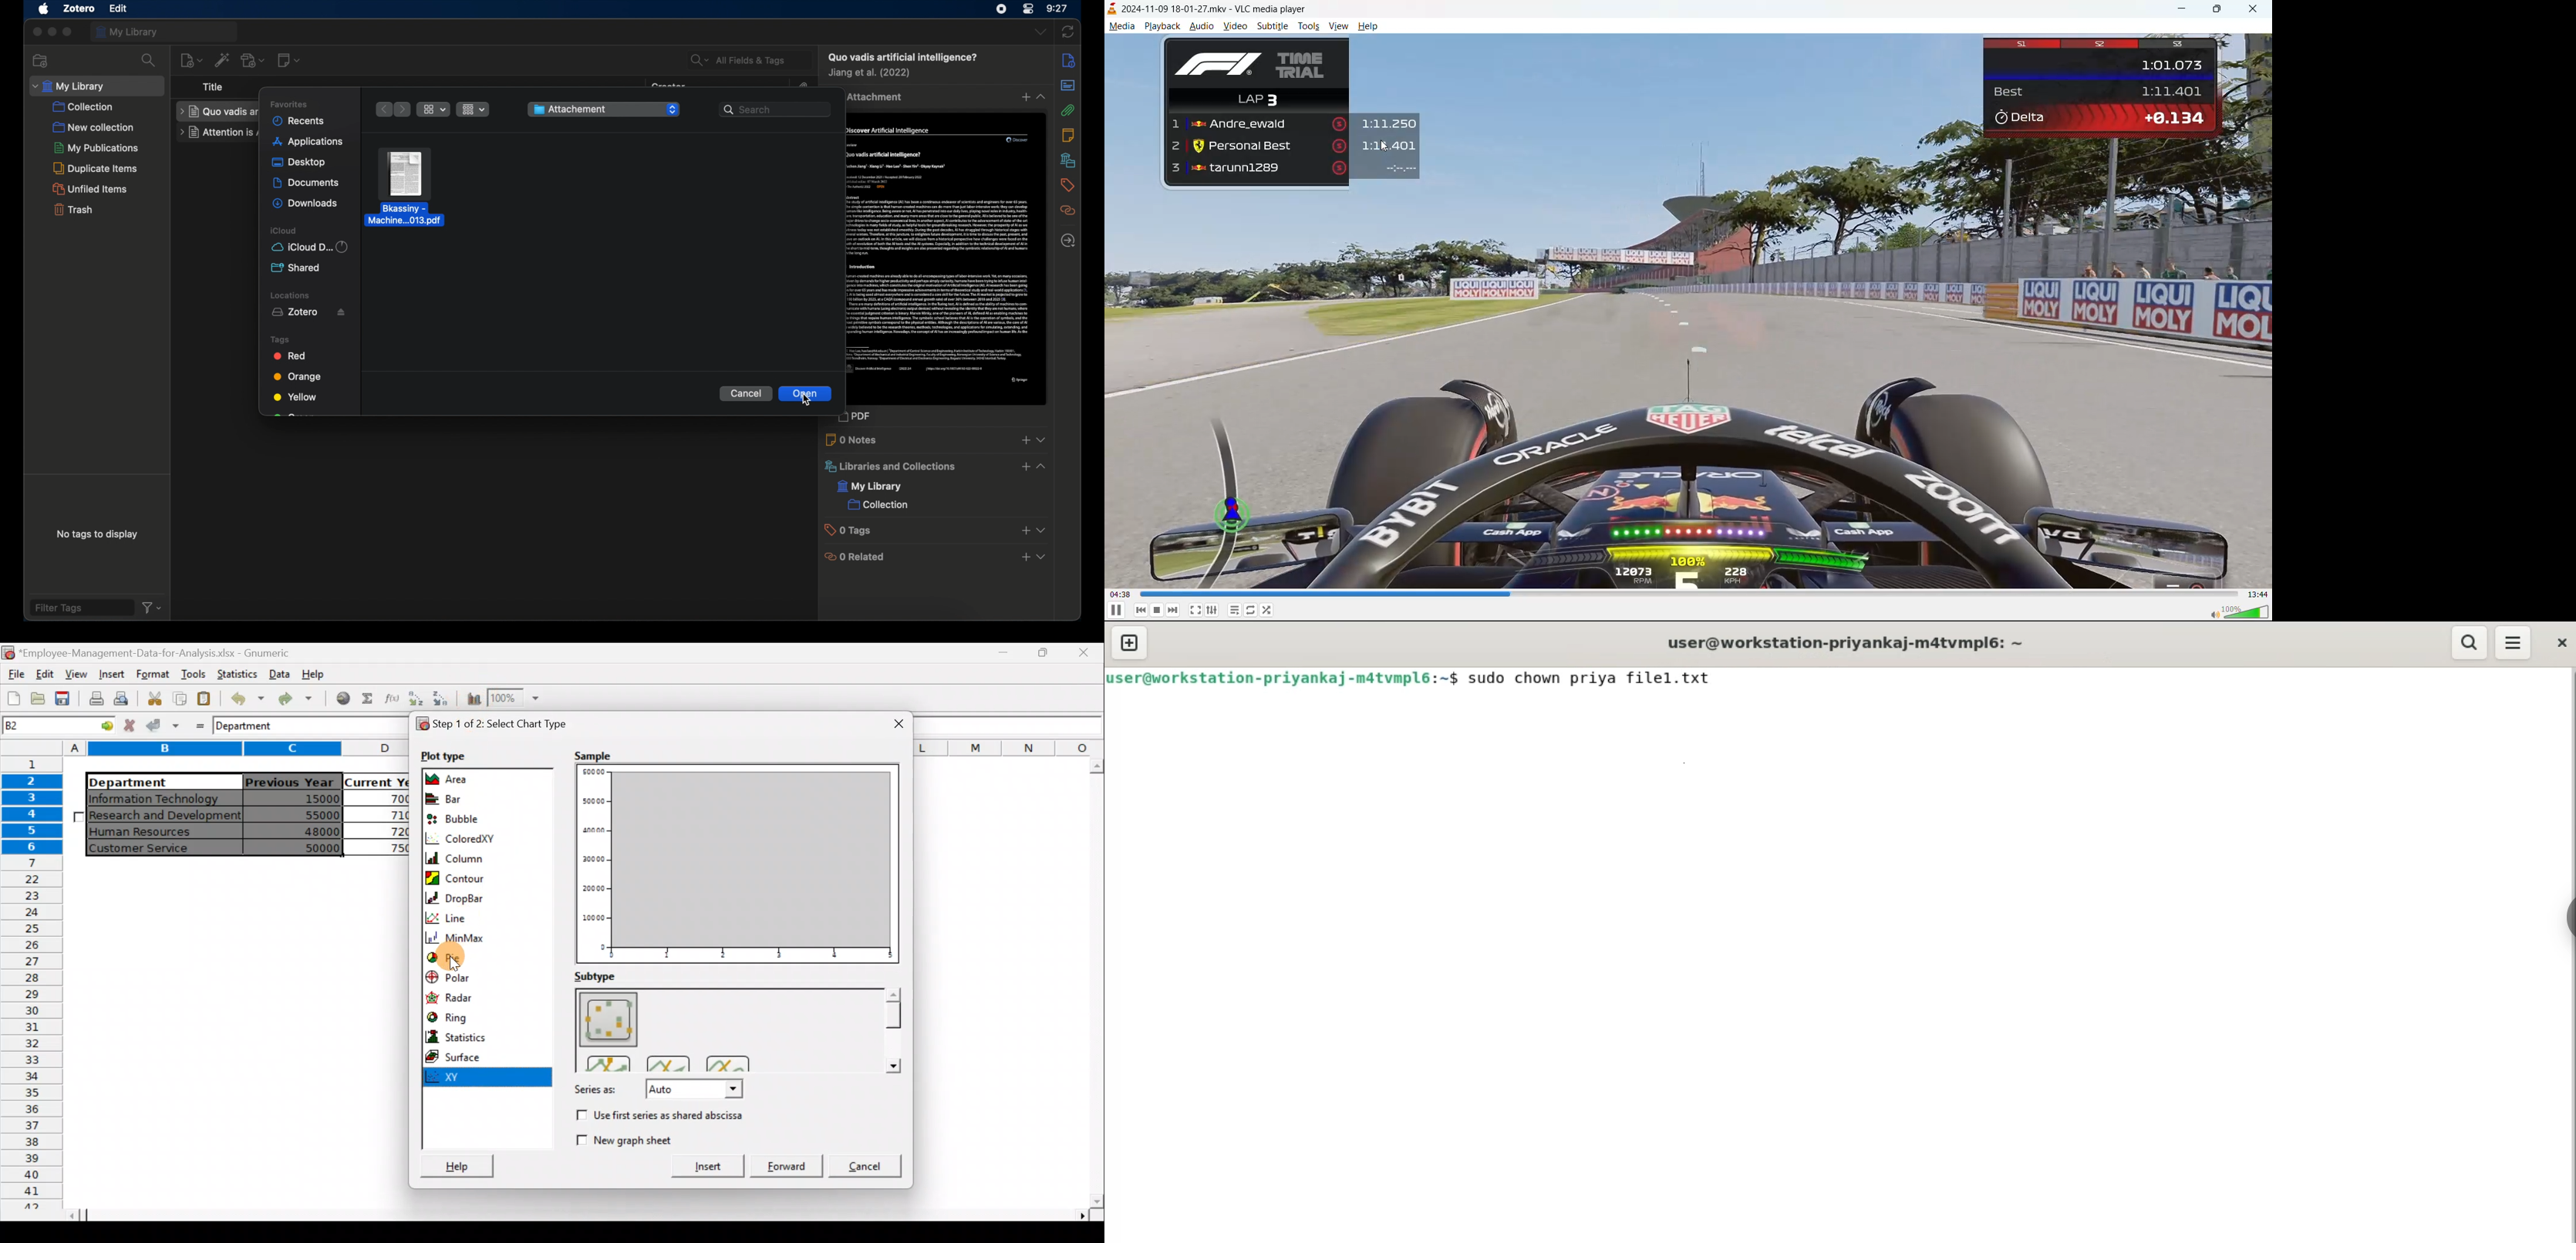  Describe the element at coordinates (280, 340) in the screenshot. I see `tags` at that location.